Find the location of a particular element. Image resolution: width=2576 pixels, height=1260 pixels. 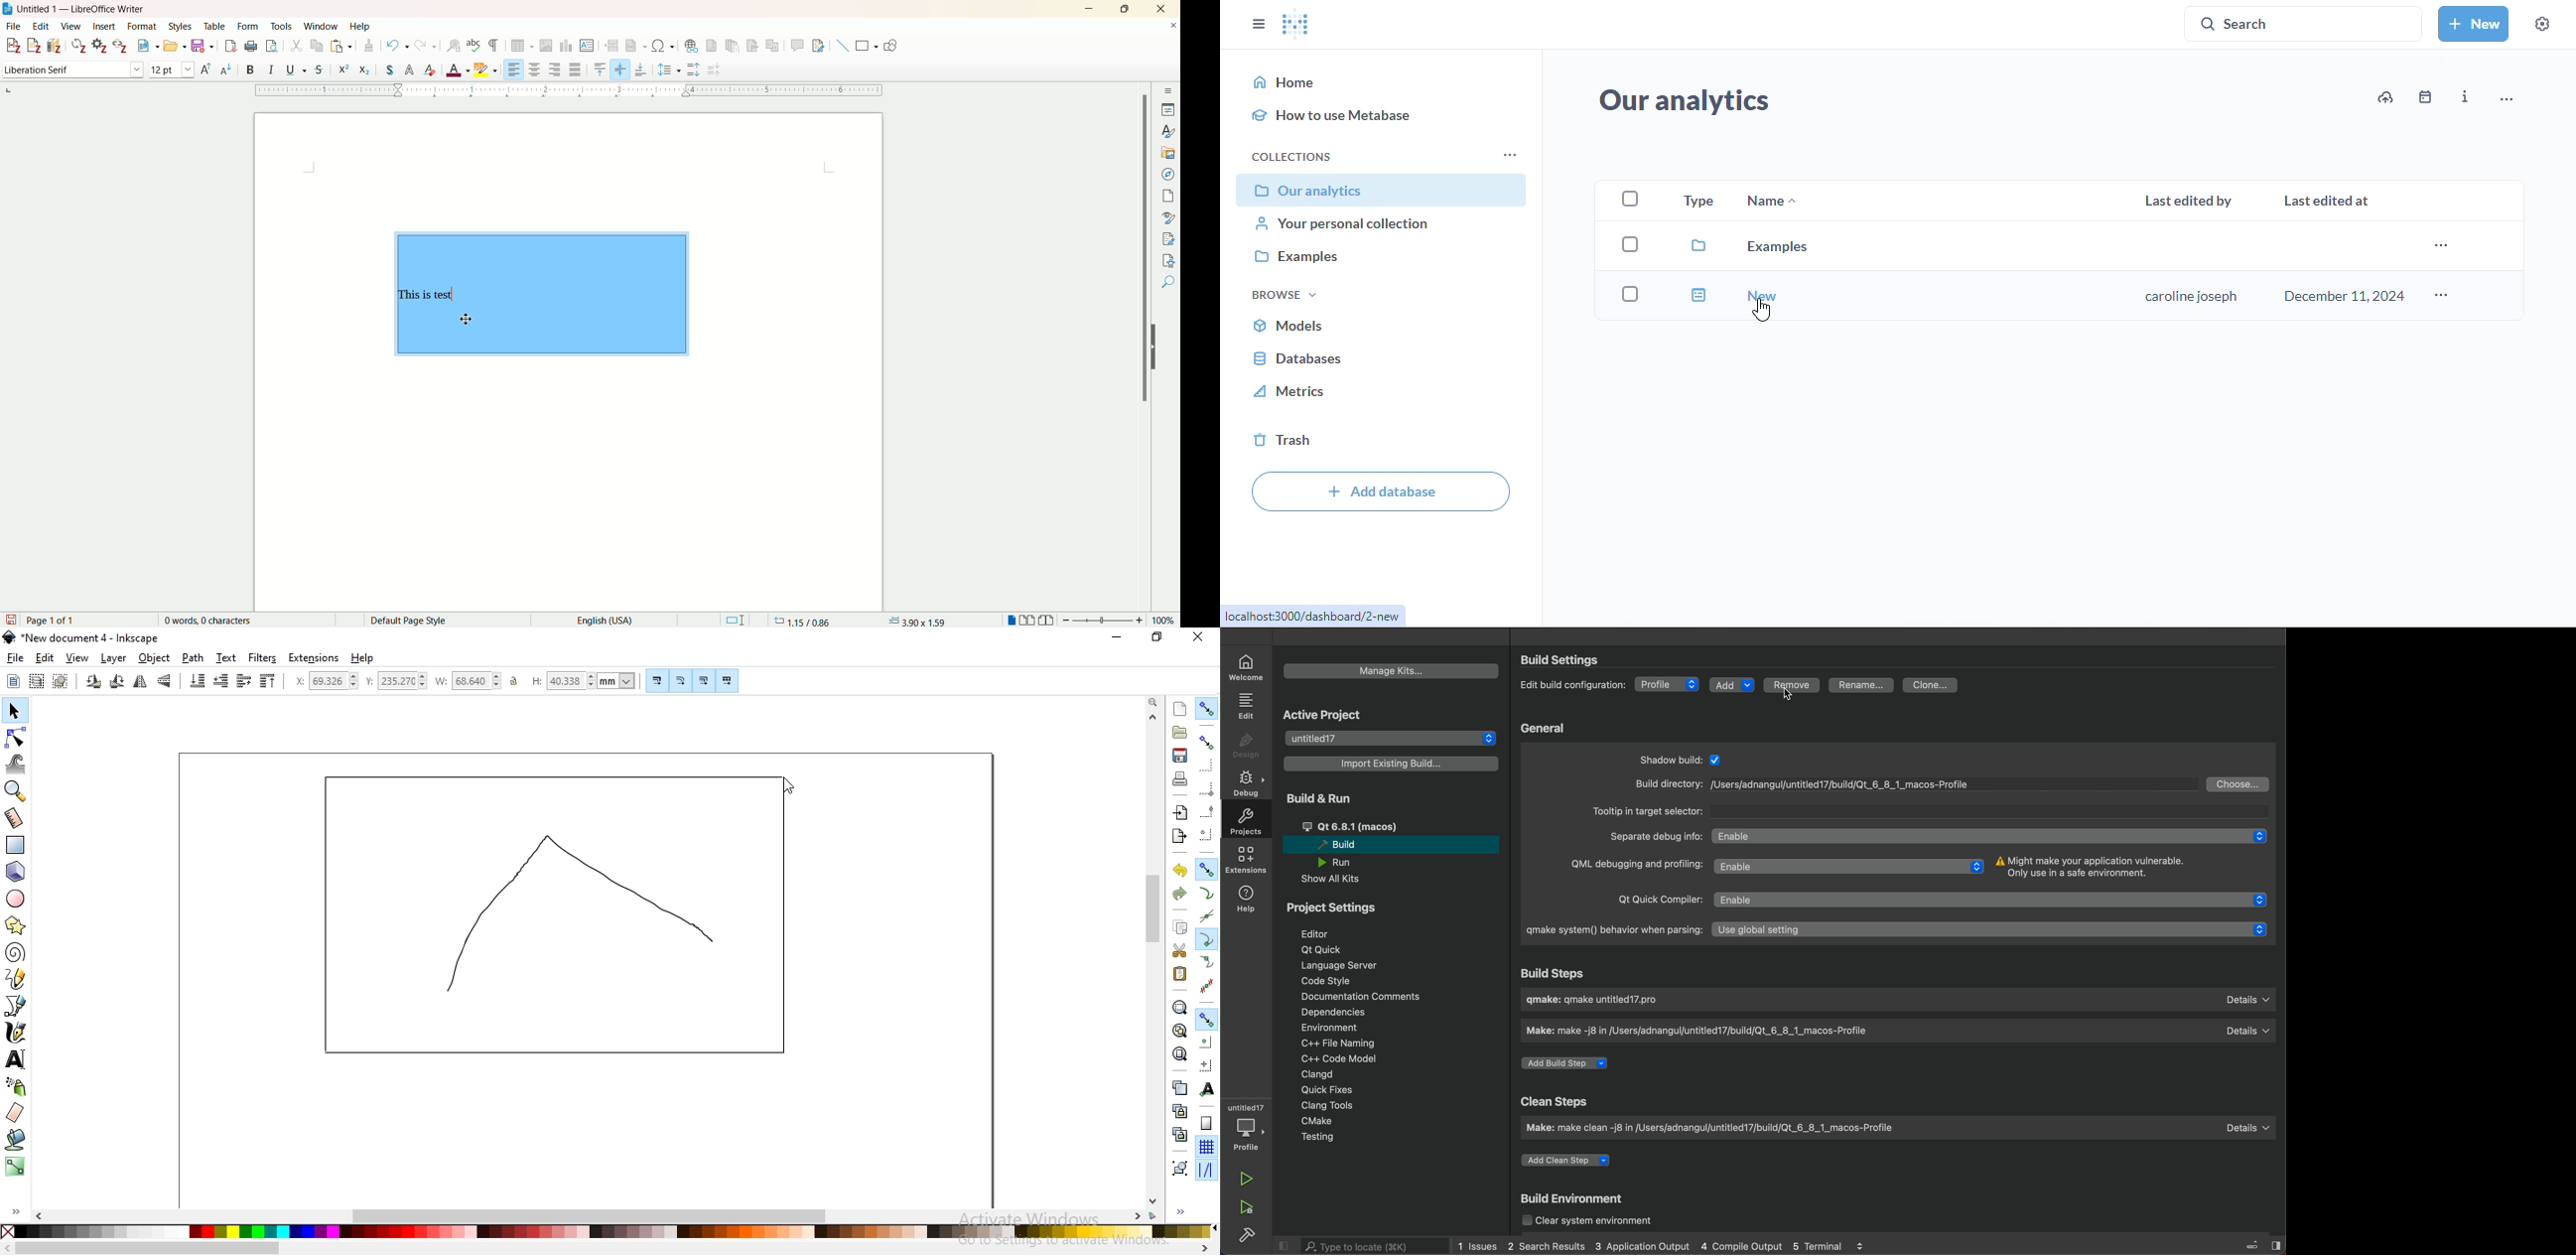

metrics is located at coordinates (1290, 391).